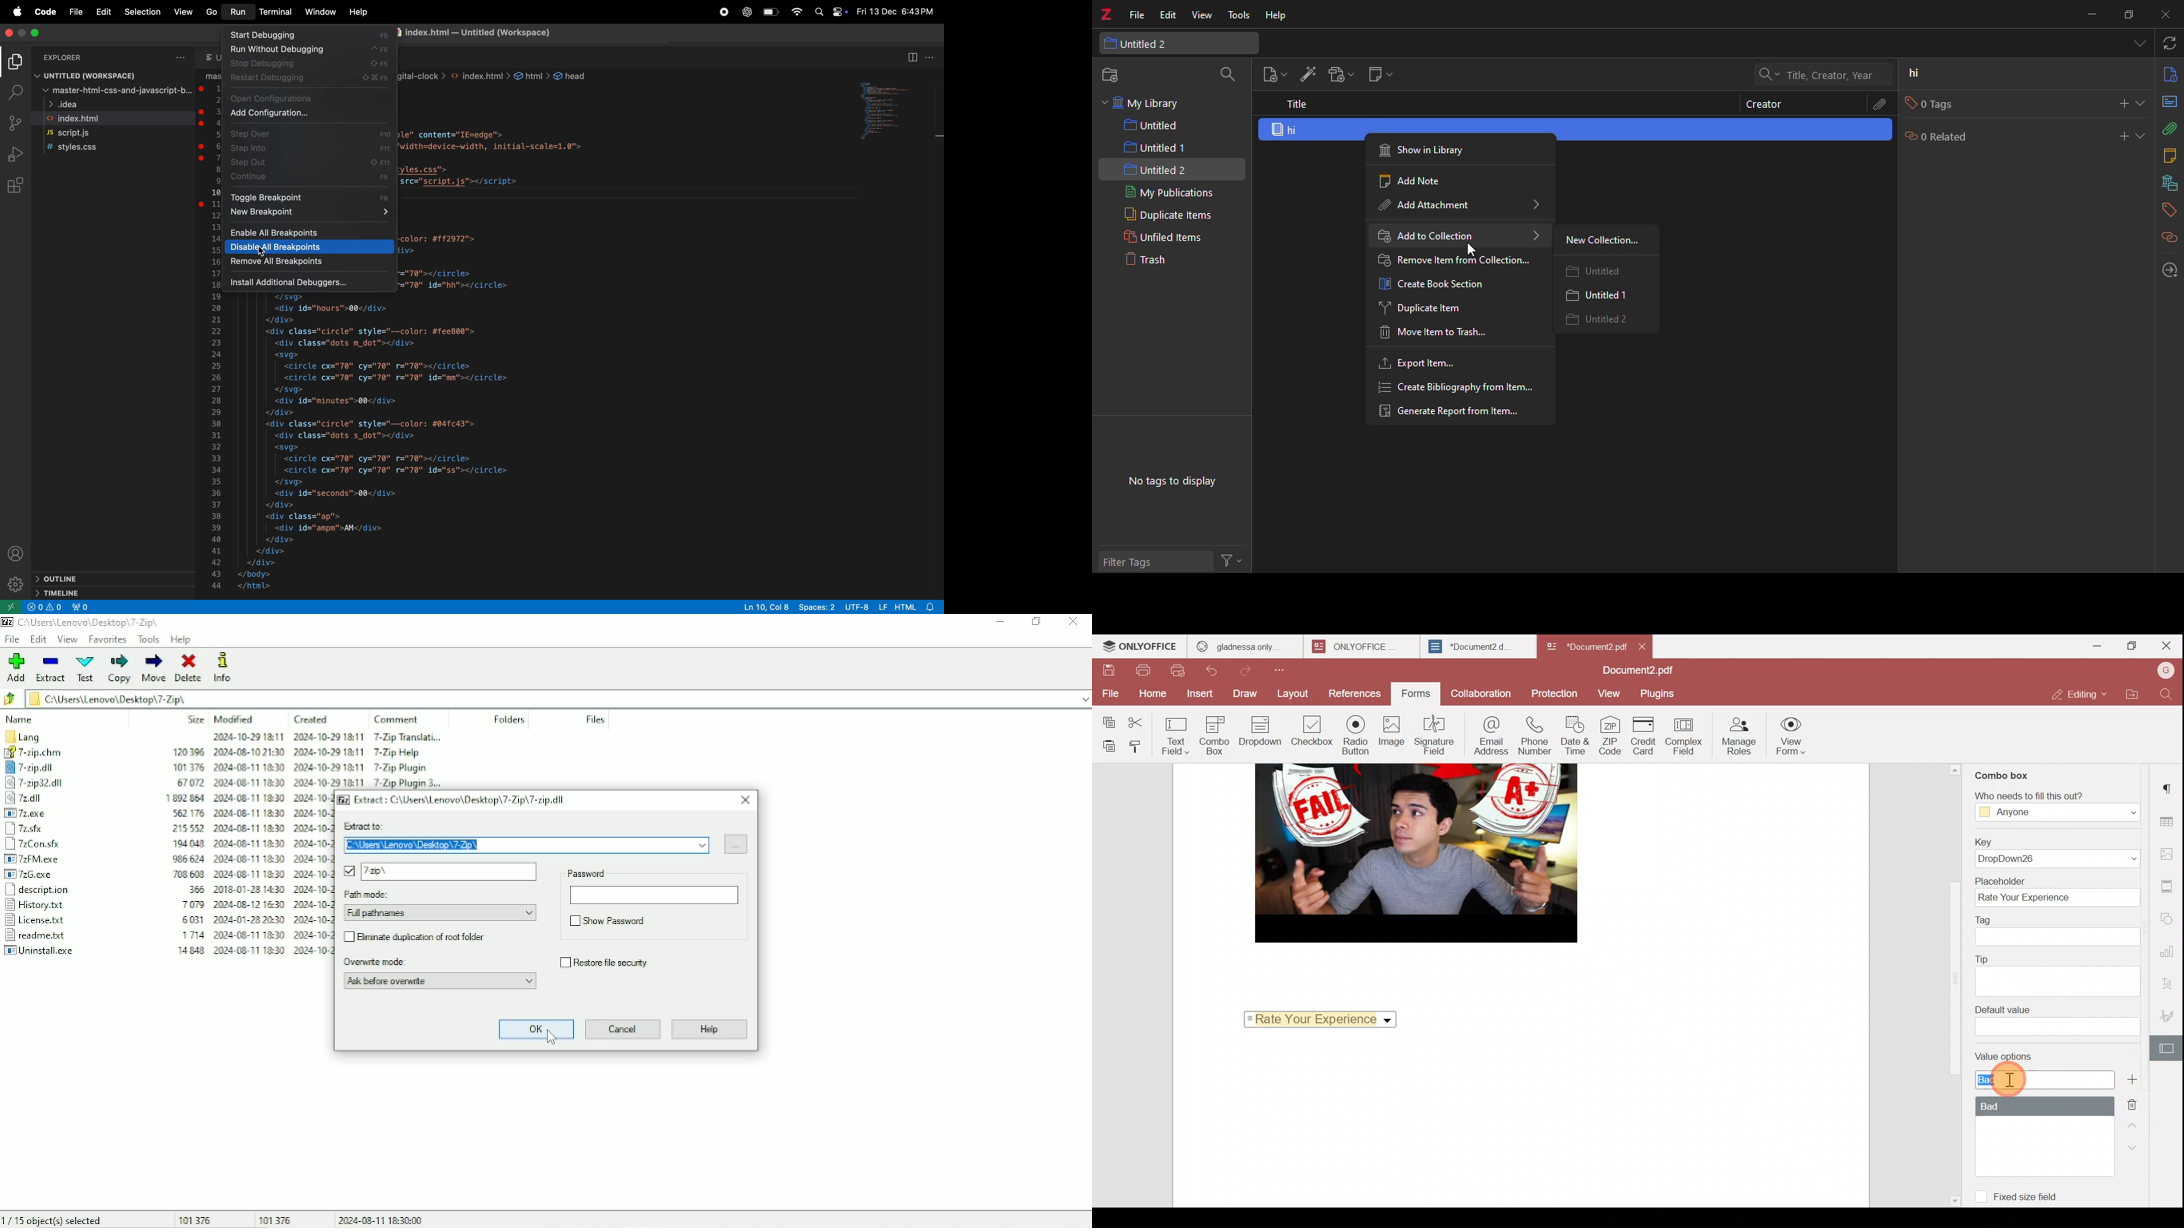 The width and height of the screenshot is (2184, 1232). I want to click on Save, so click(1109, 671).